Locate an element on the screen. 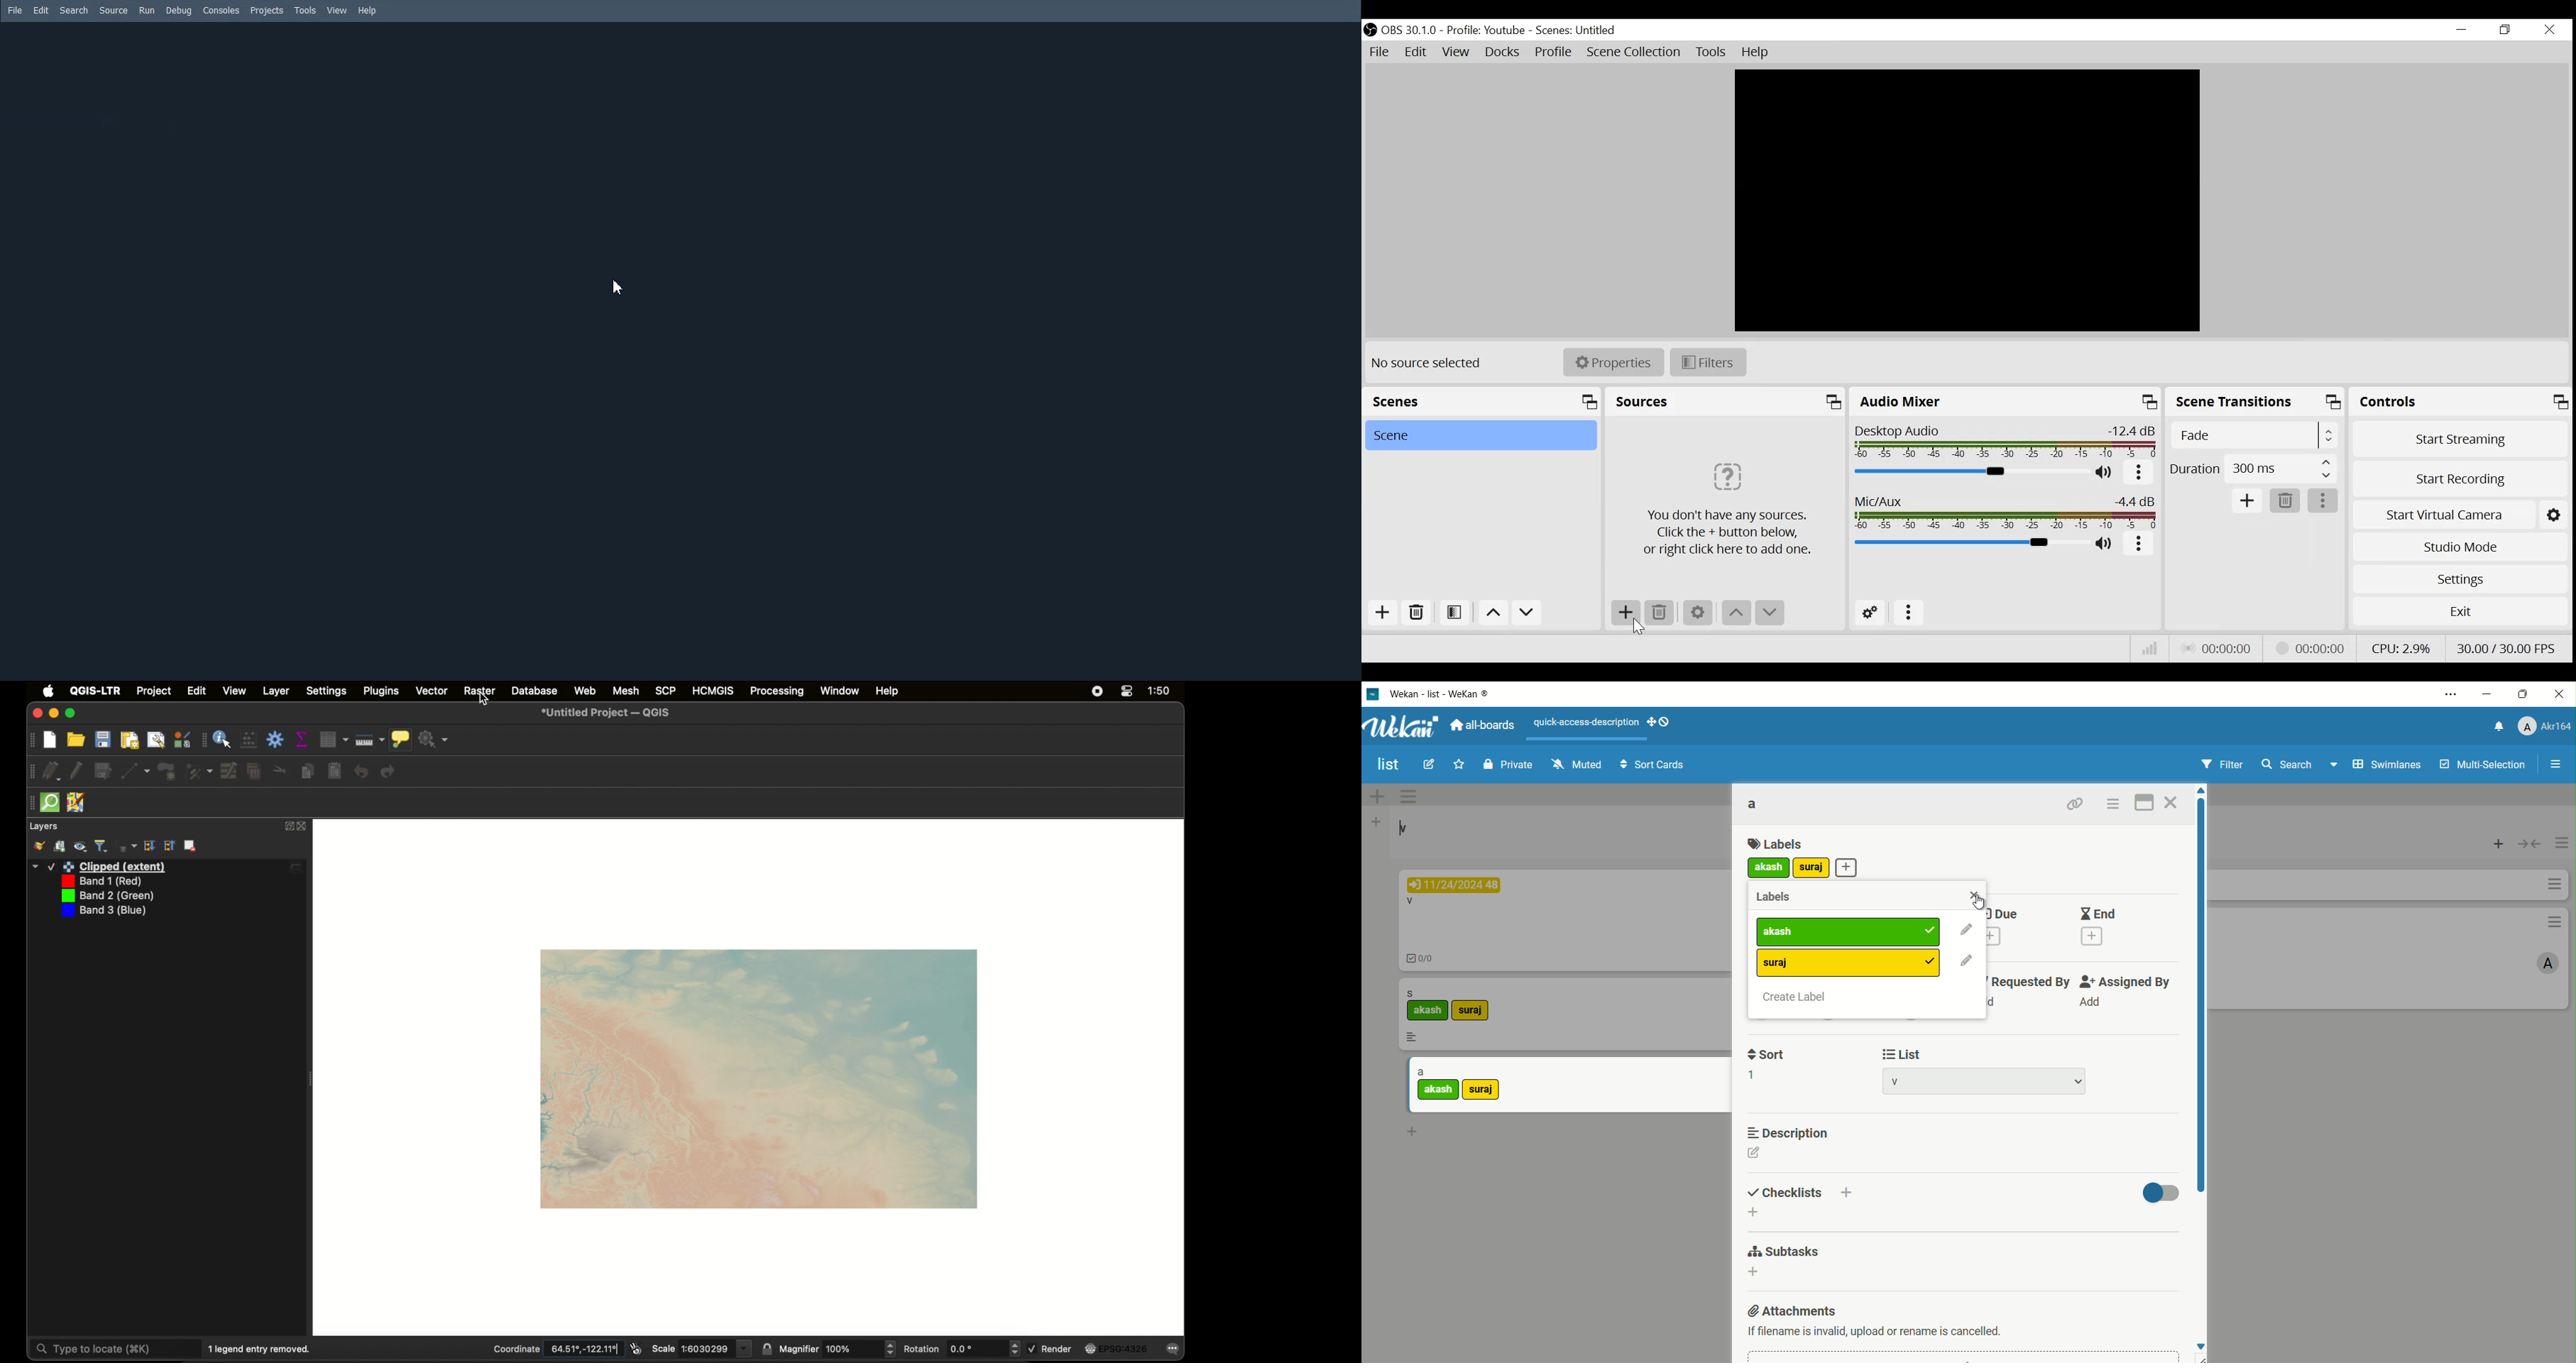 The width and height of the screenshot is (2576, 1372). Preview is located at coordinates (1966, 199).